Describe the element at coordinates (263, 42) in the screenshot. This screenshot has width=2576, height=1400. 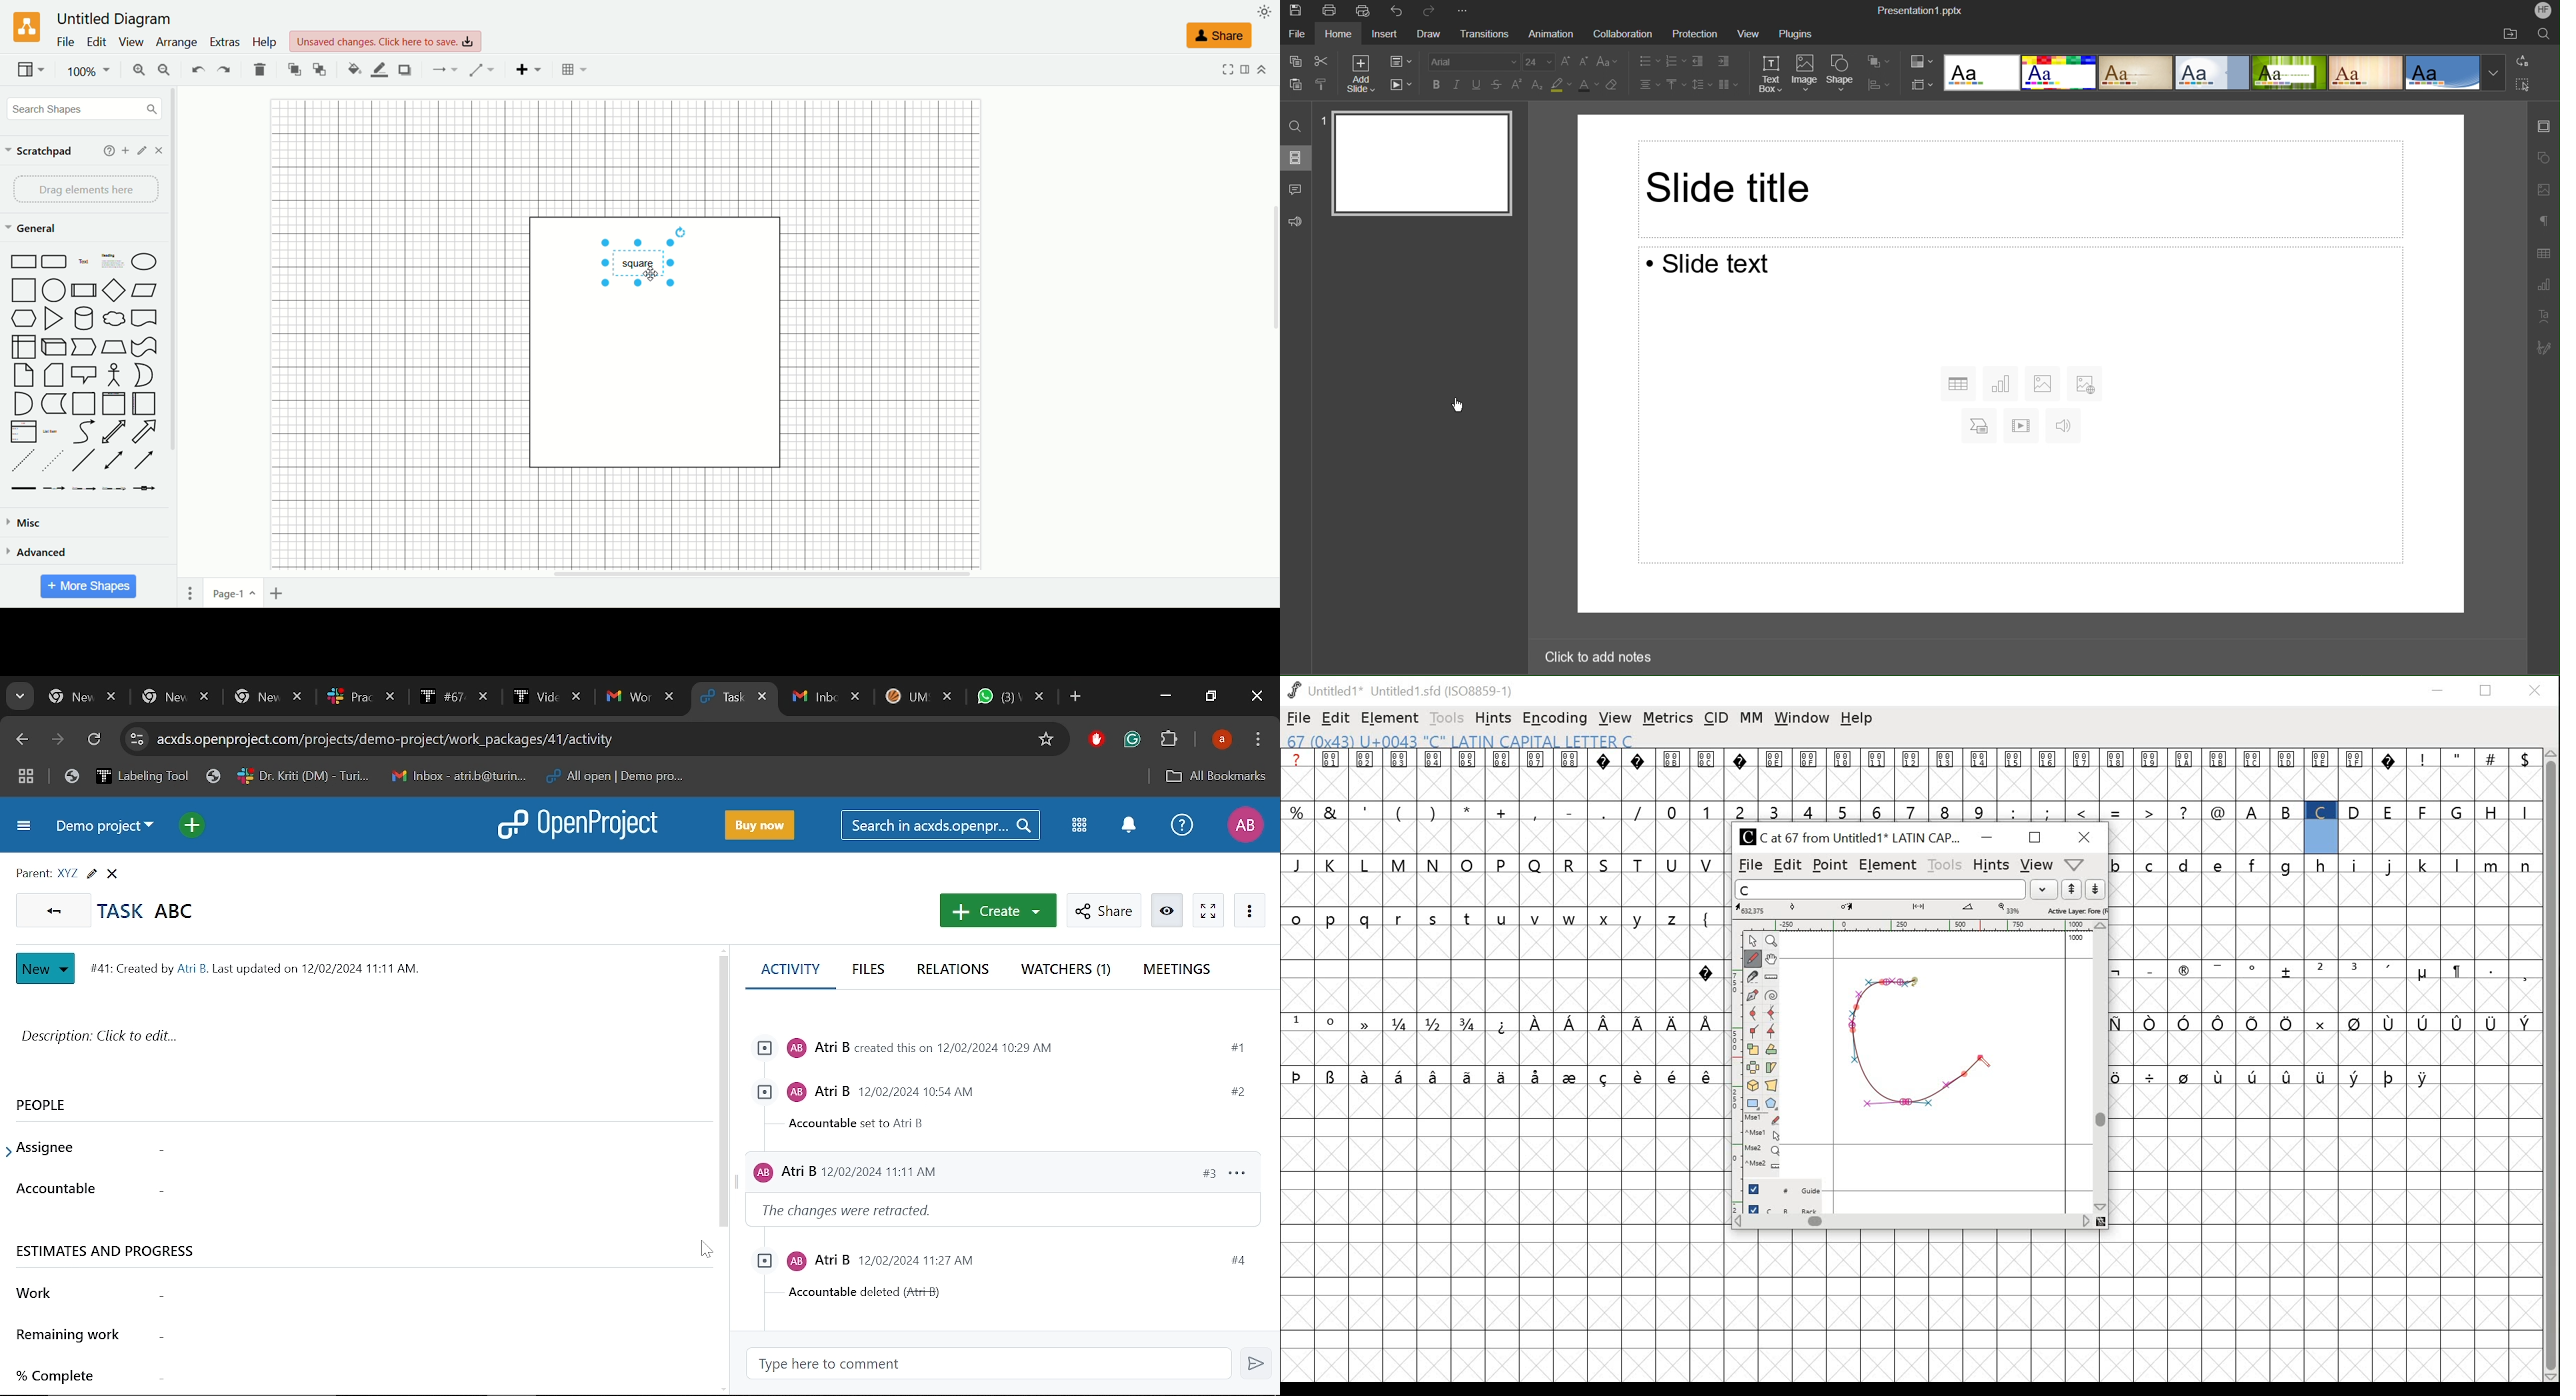
I see `help` at that location.